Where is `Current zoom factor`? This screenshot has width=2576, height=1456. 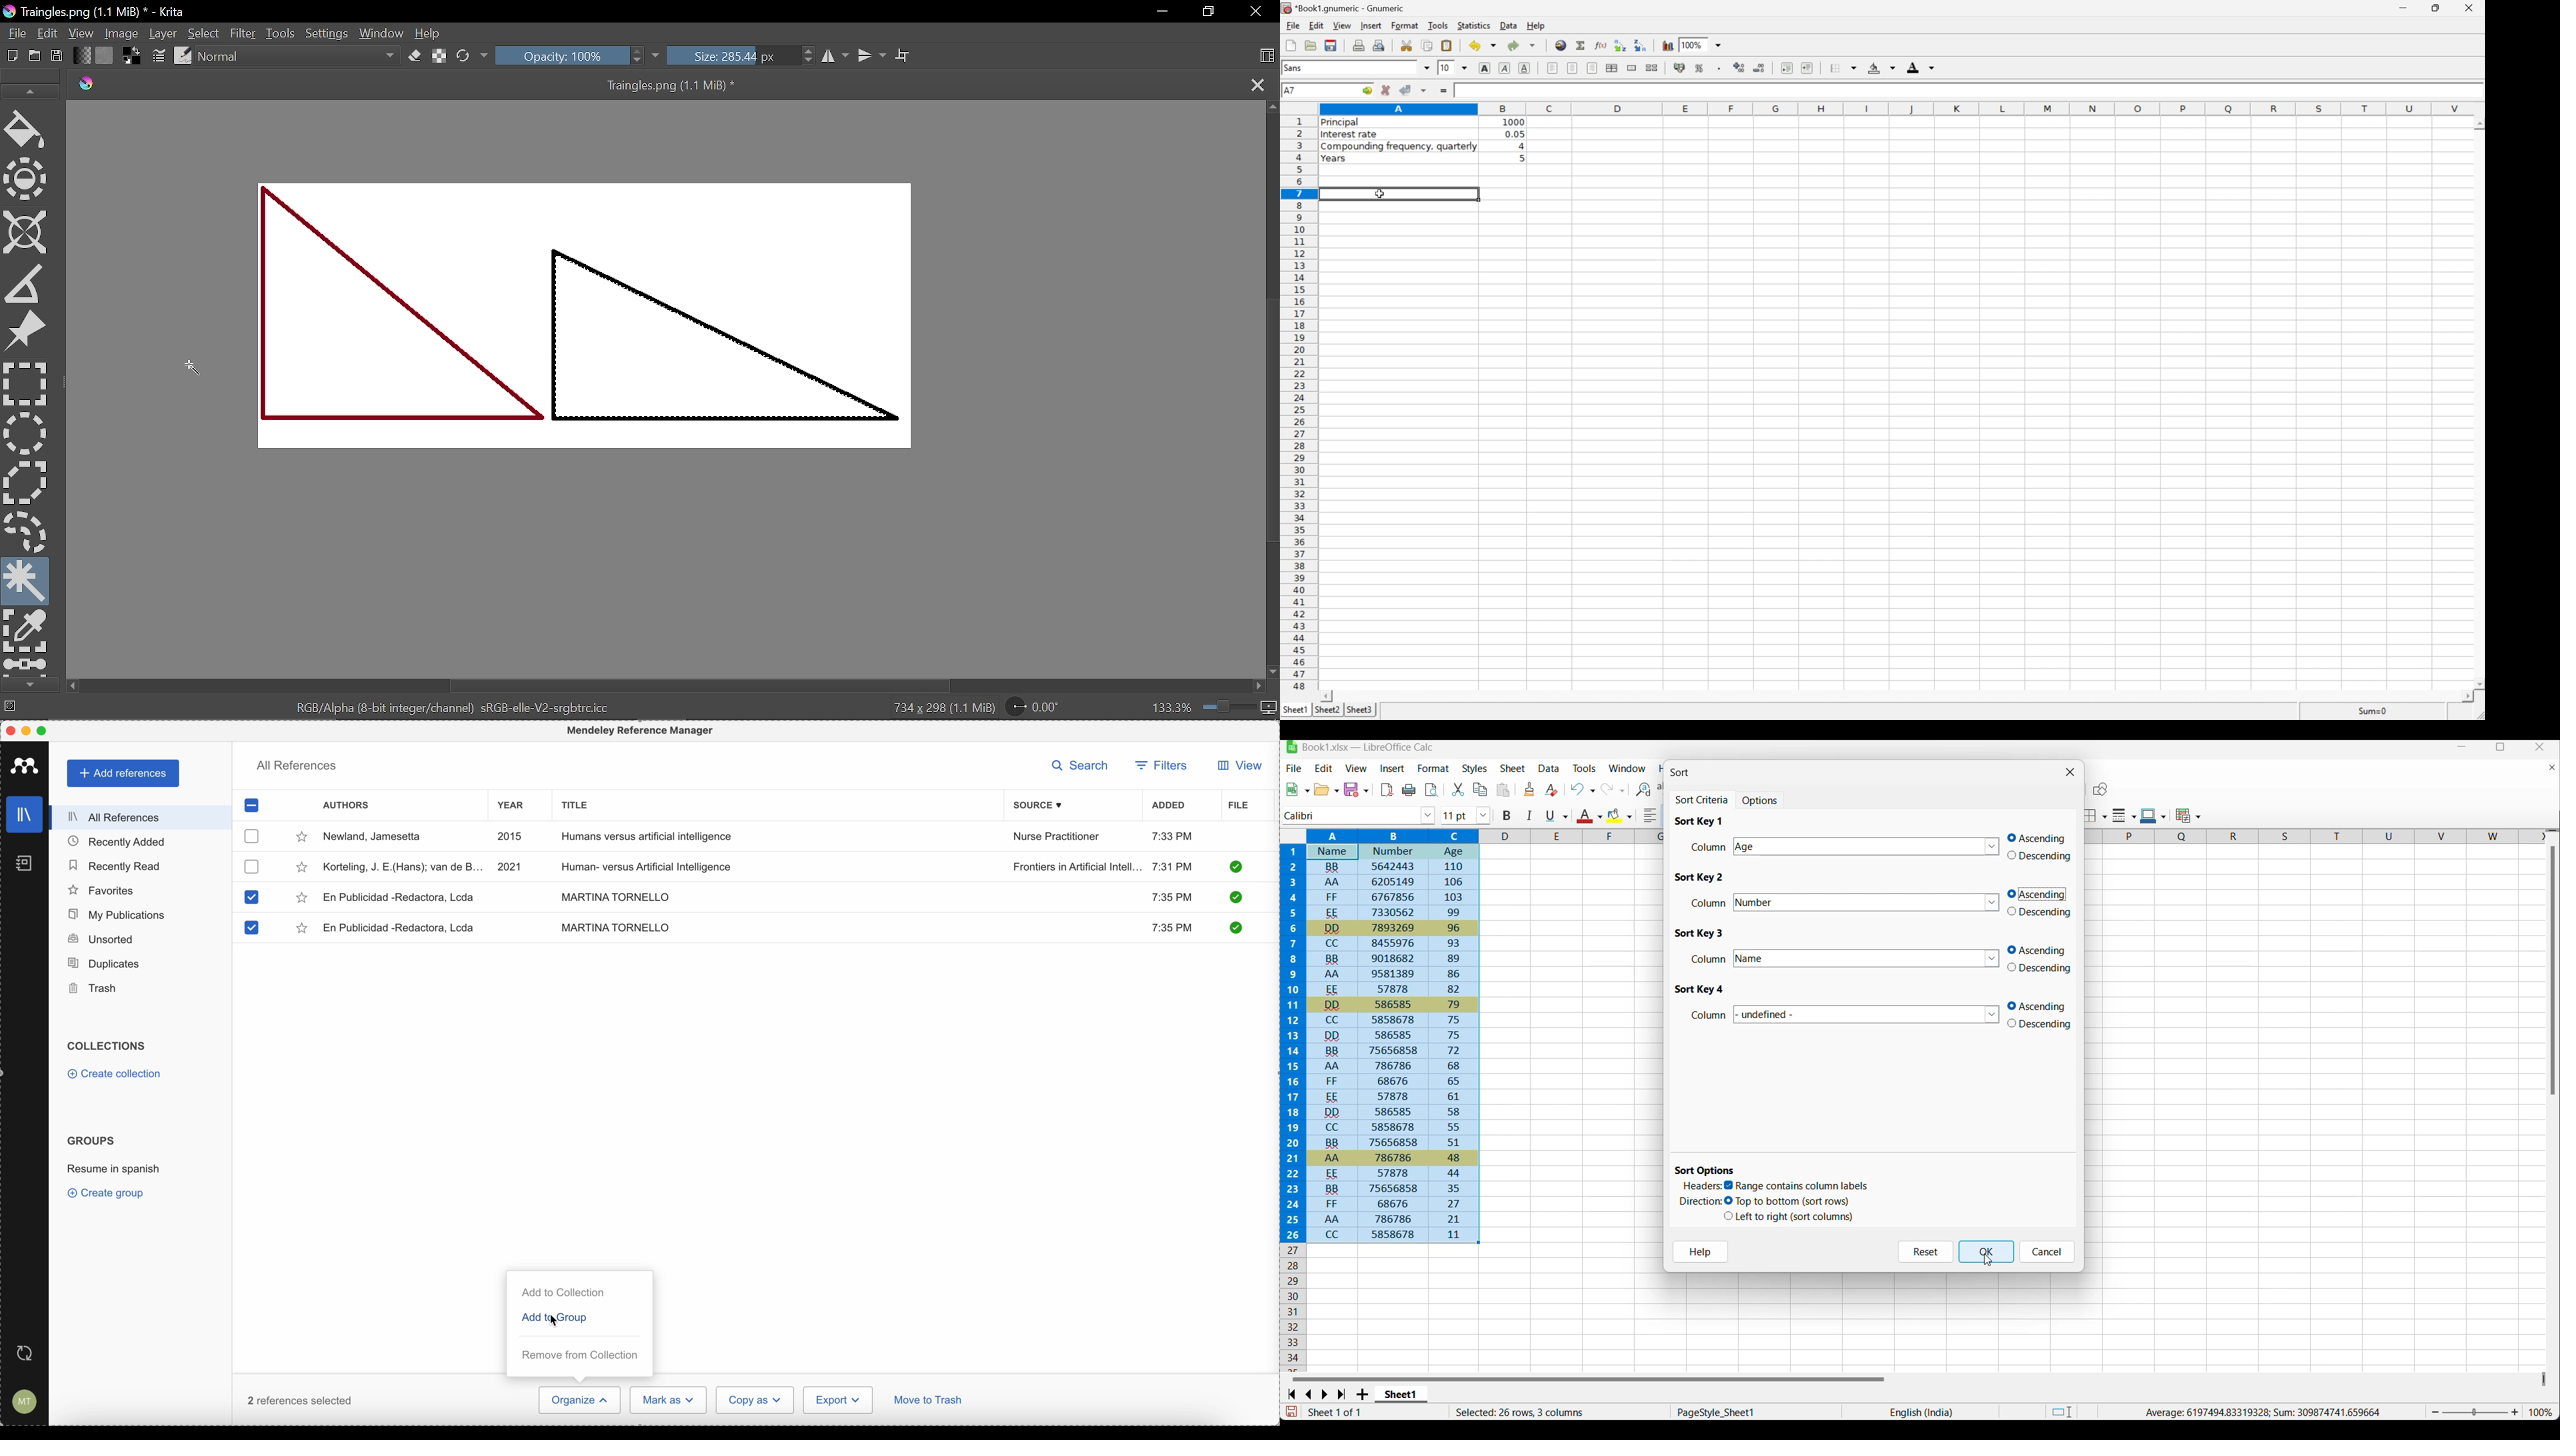
Current zoom factor is located at coordinates (2541, 1412).